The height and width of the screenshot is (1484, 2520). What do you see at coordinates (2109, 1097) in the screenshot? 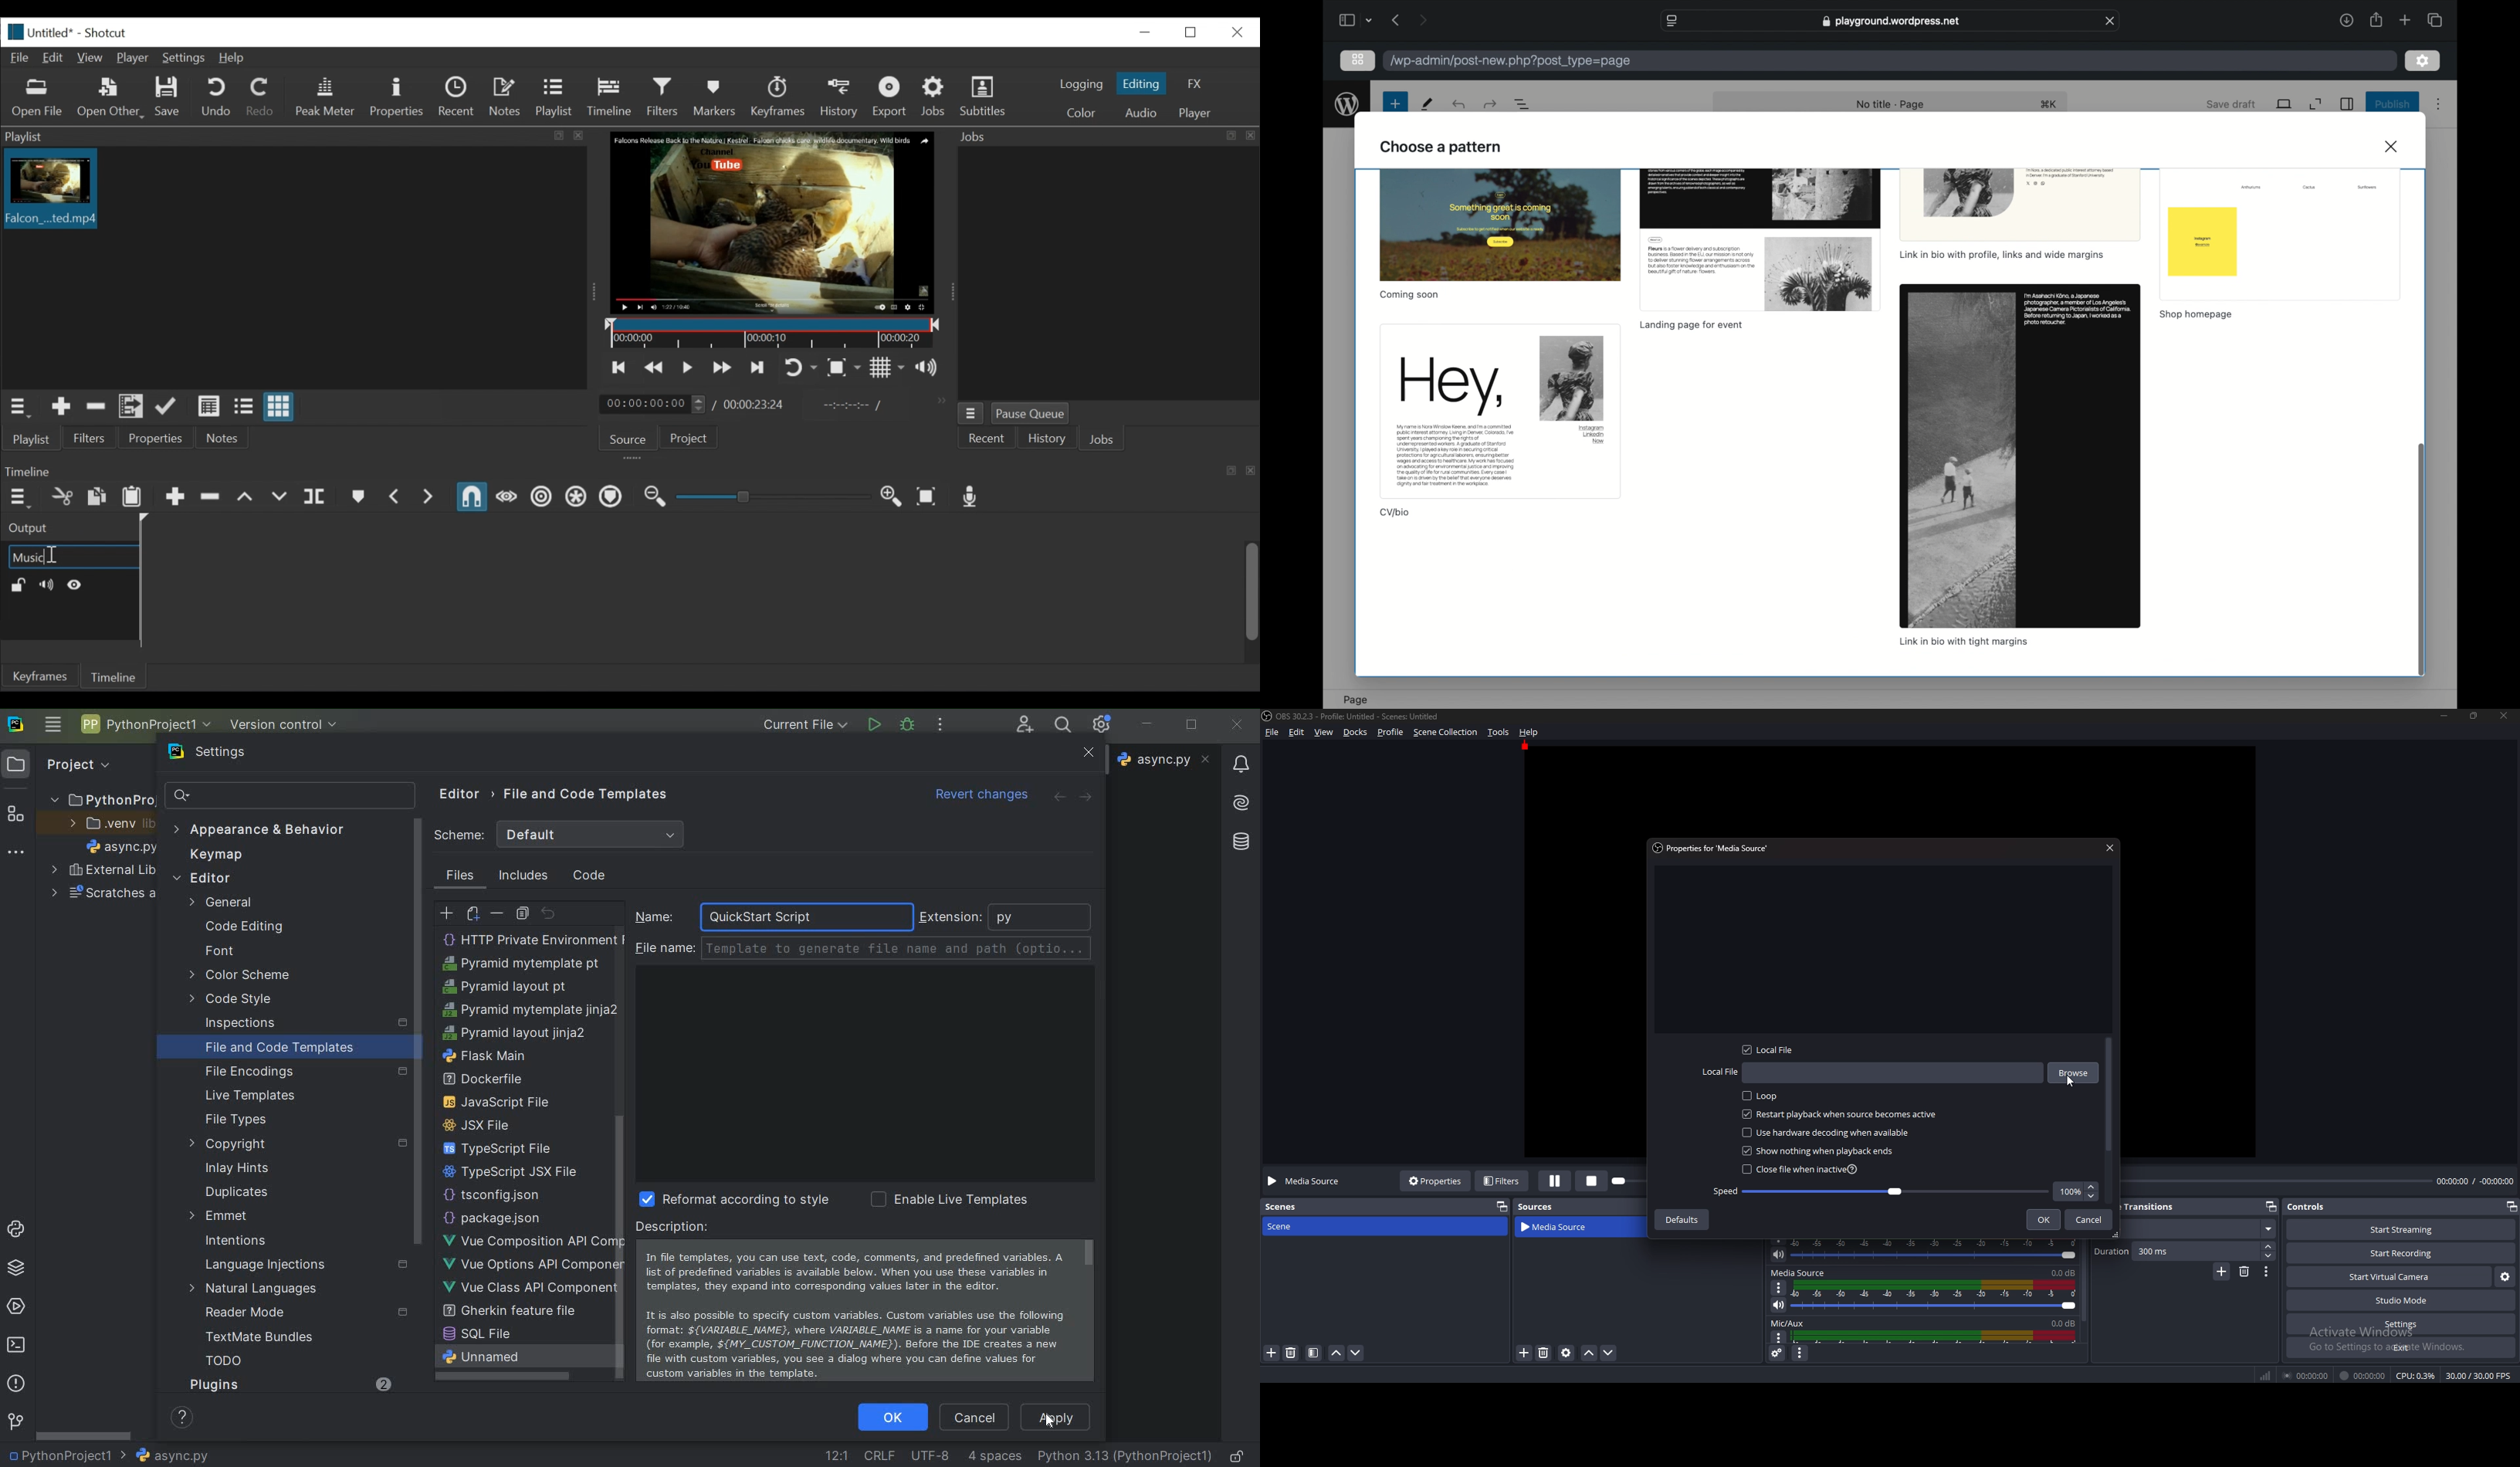
I see `Scroll bar` at bounding box center [2109, 1097].